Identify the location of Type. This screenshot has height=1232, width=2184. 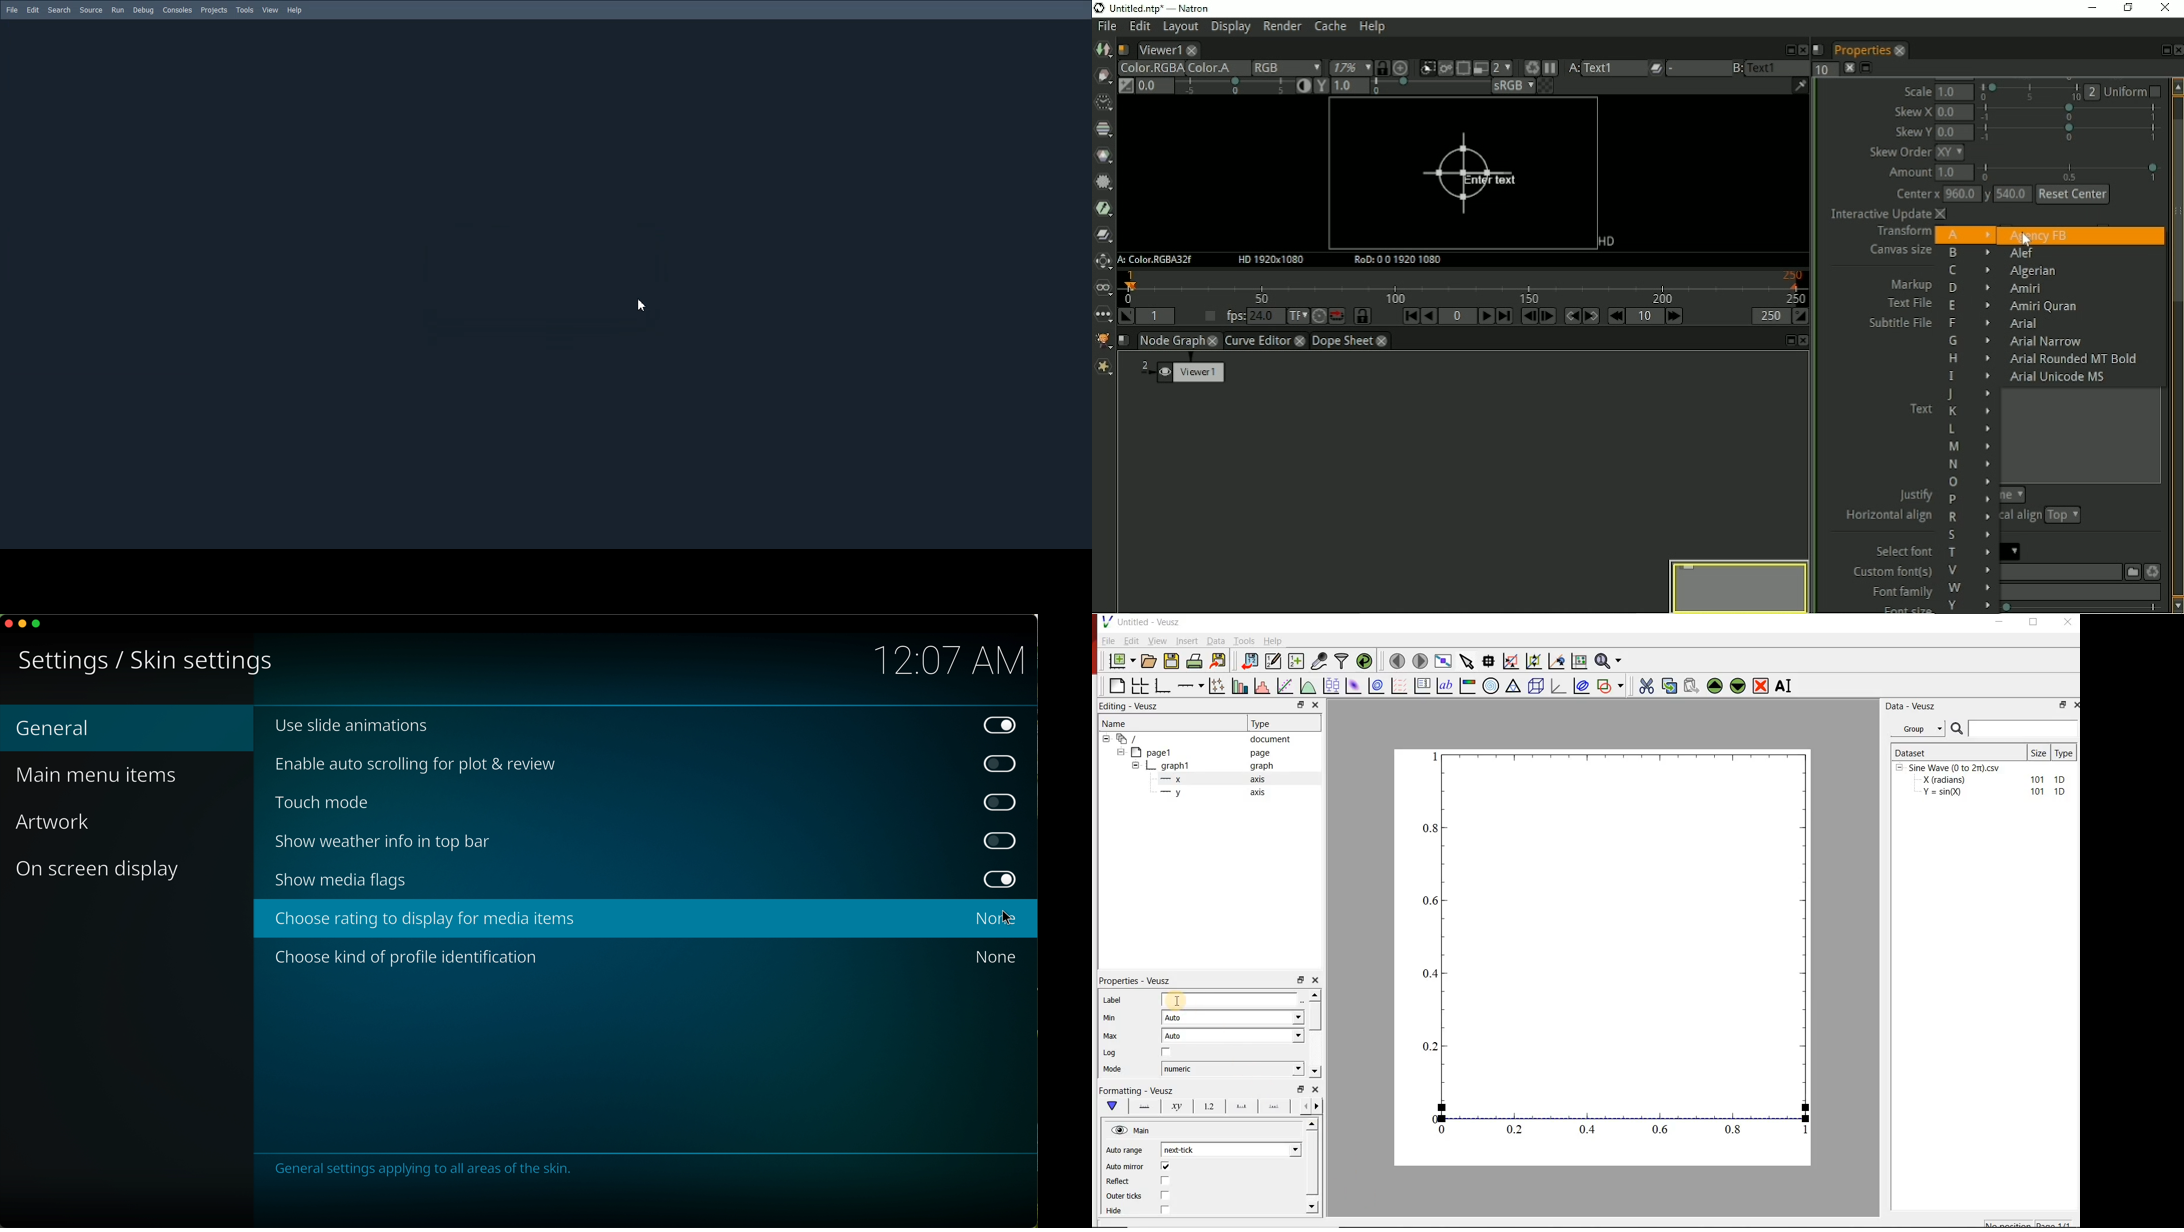
(2066, 752).